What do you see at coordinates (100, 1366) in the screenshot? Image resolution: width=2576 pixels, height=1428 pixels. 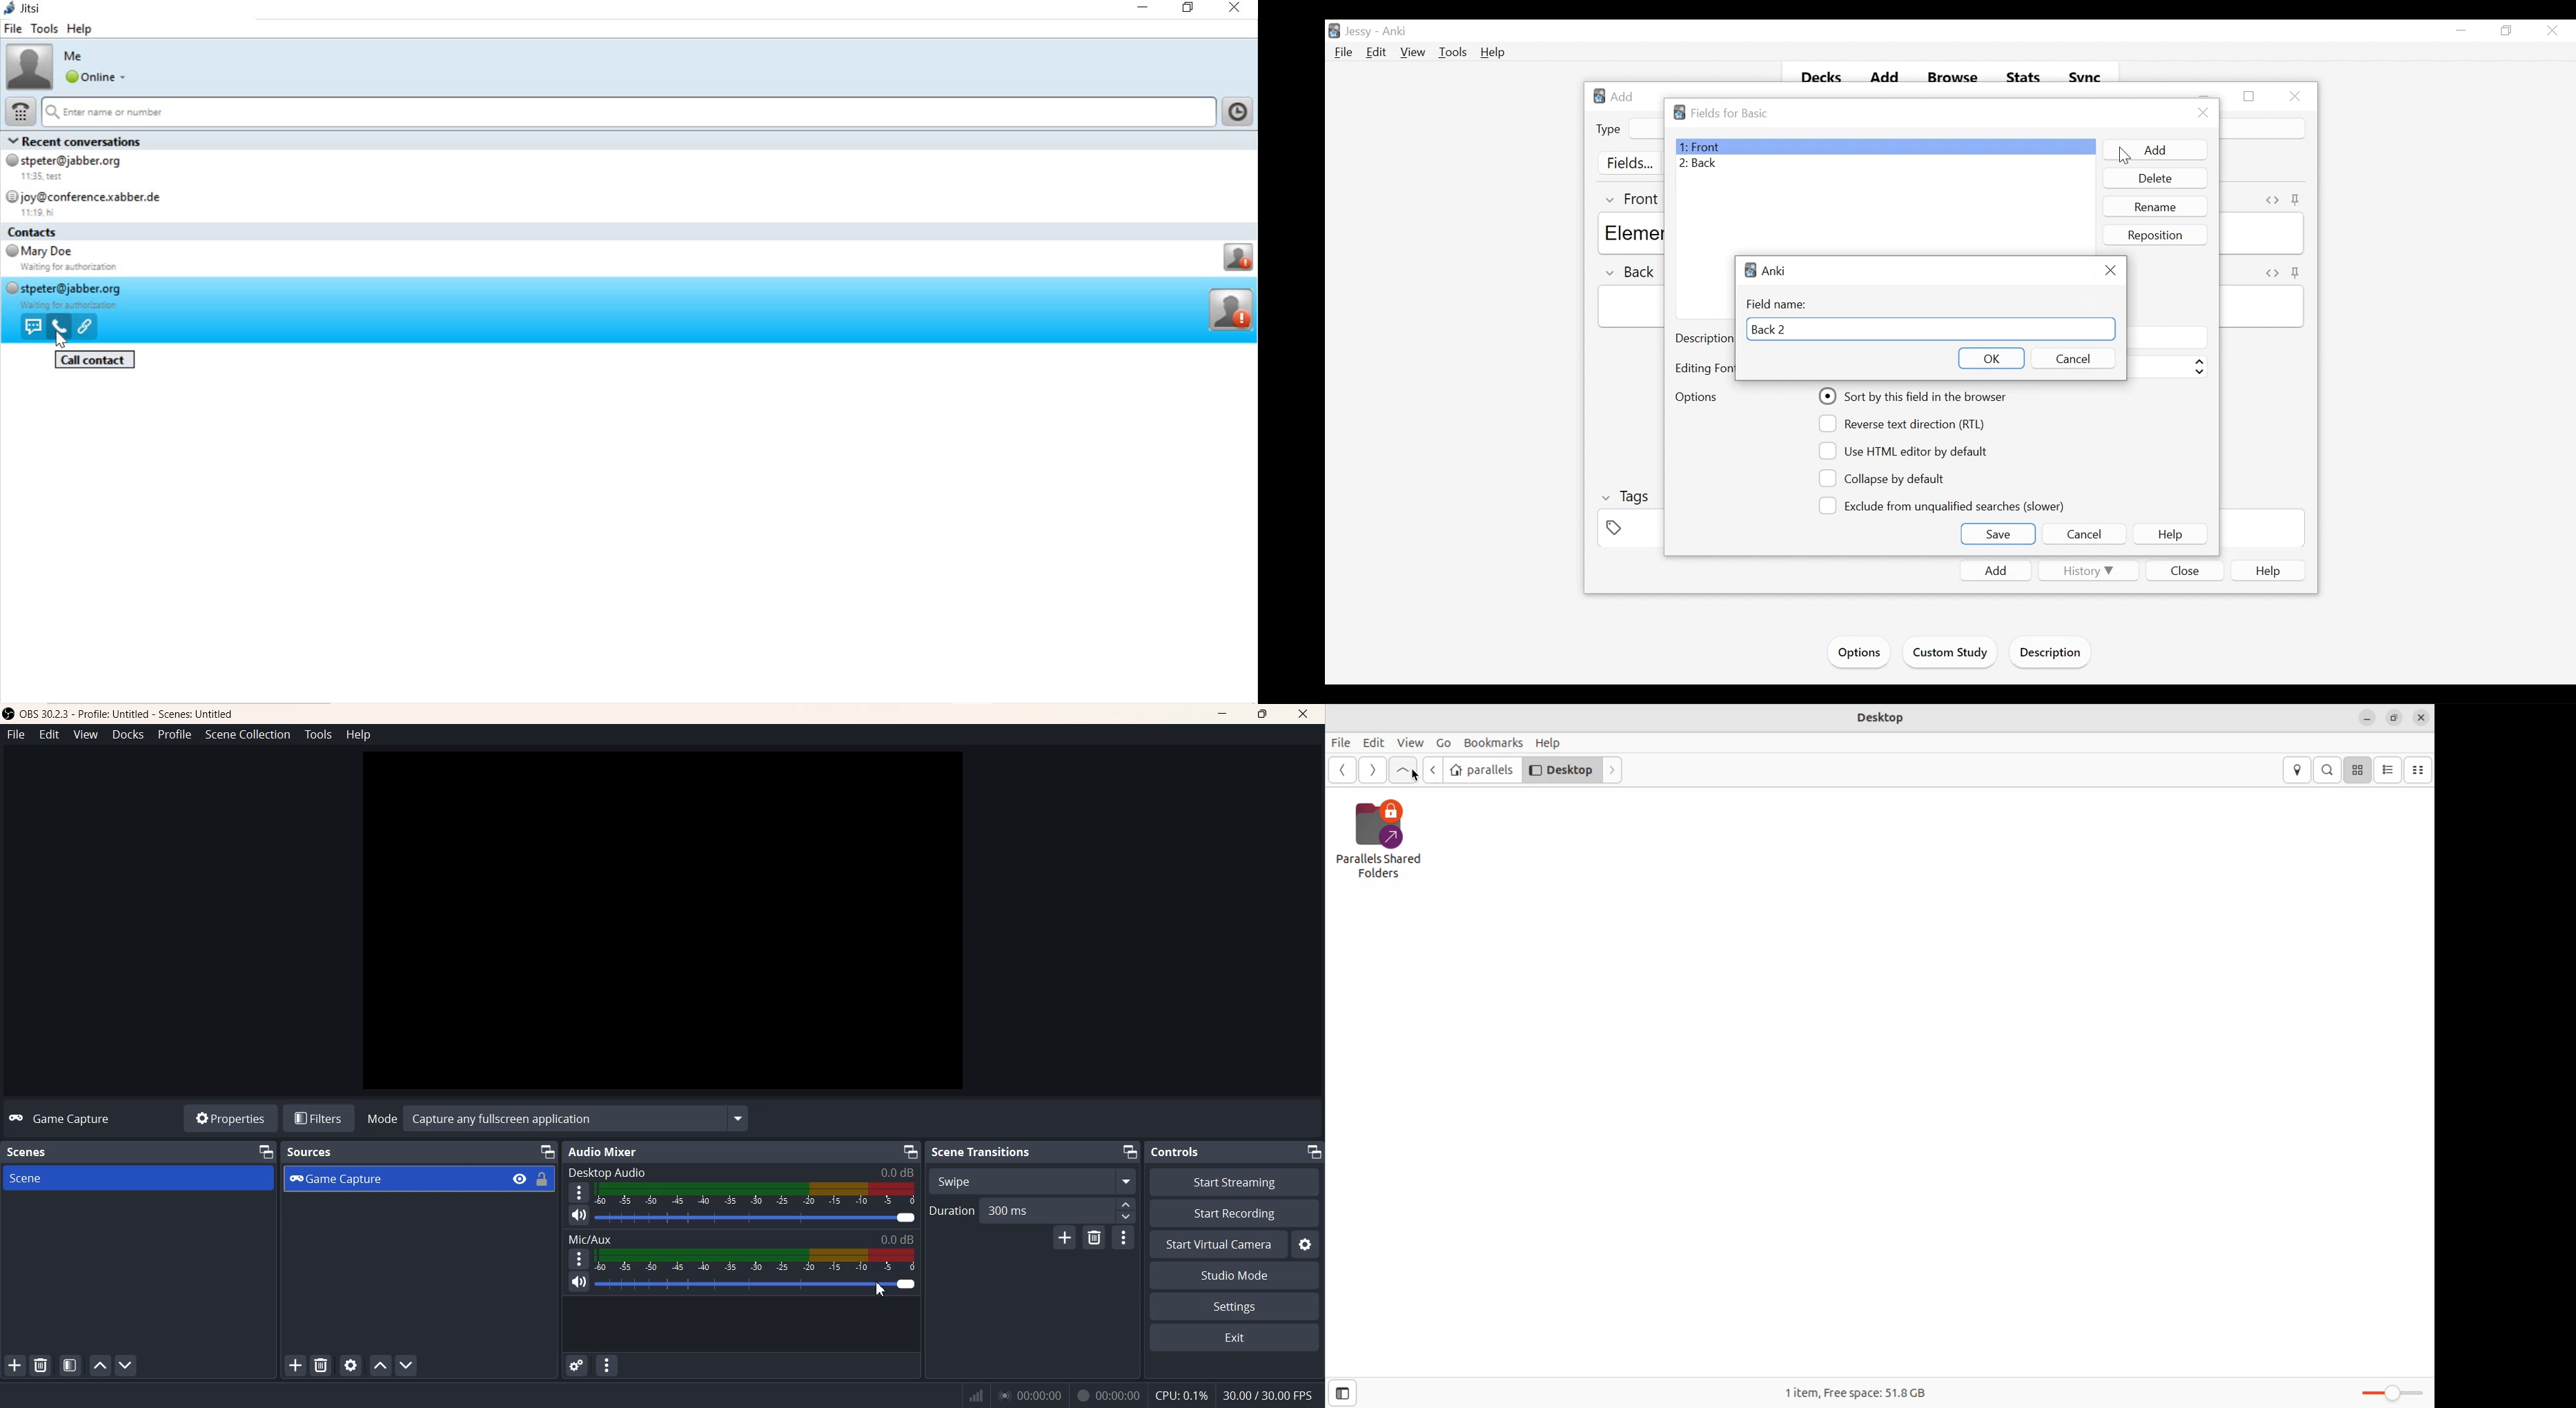 I see `Move Scene Up` at bounding box center [100, 1366].